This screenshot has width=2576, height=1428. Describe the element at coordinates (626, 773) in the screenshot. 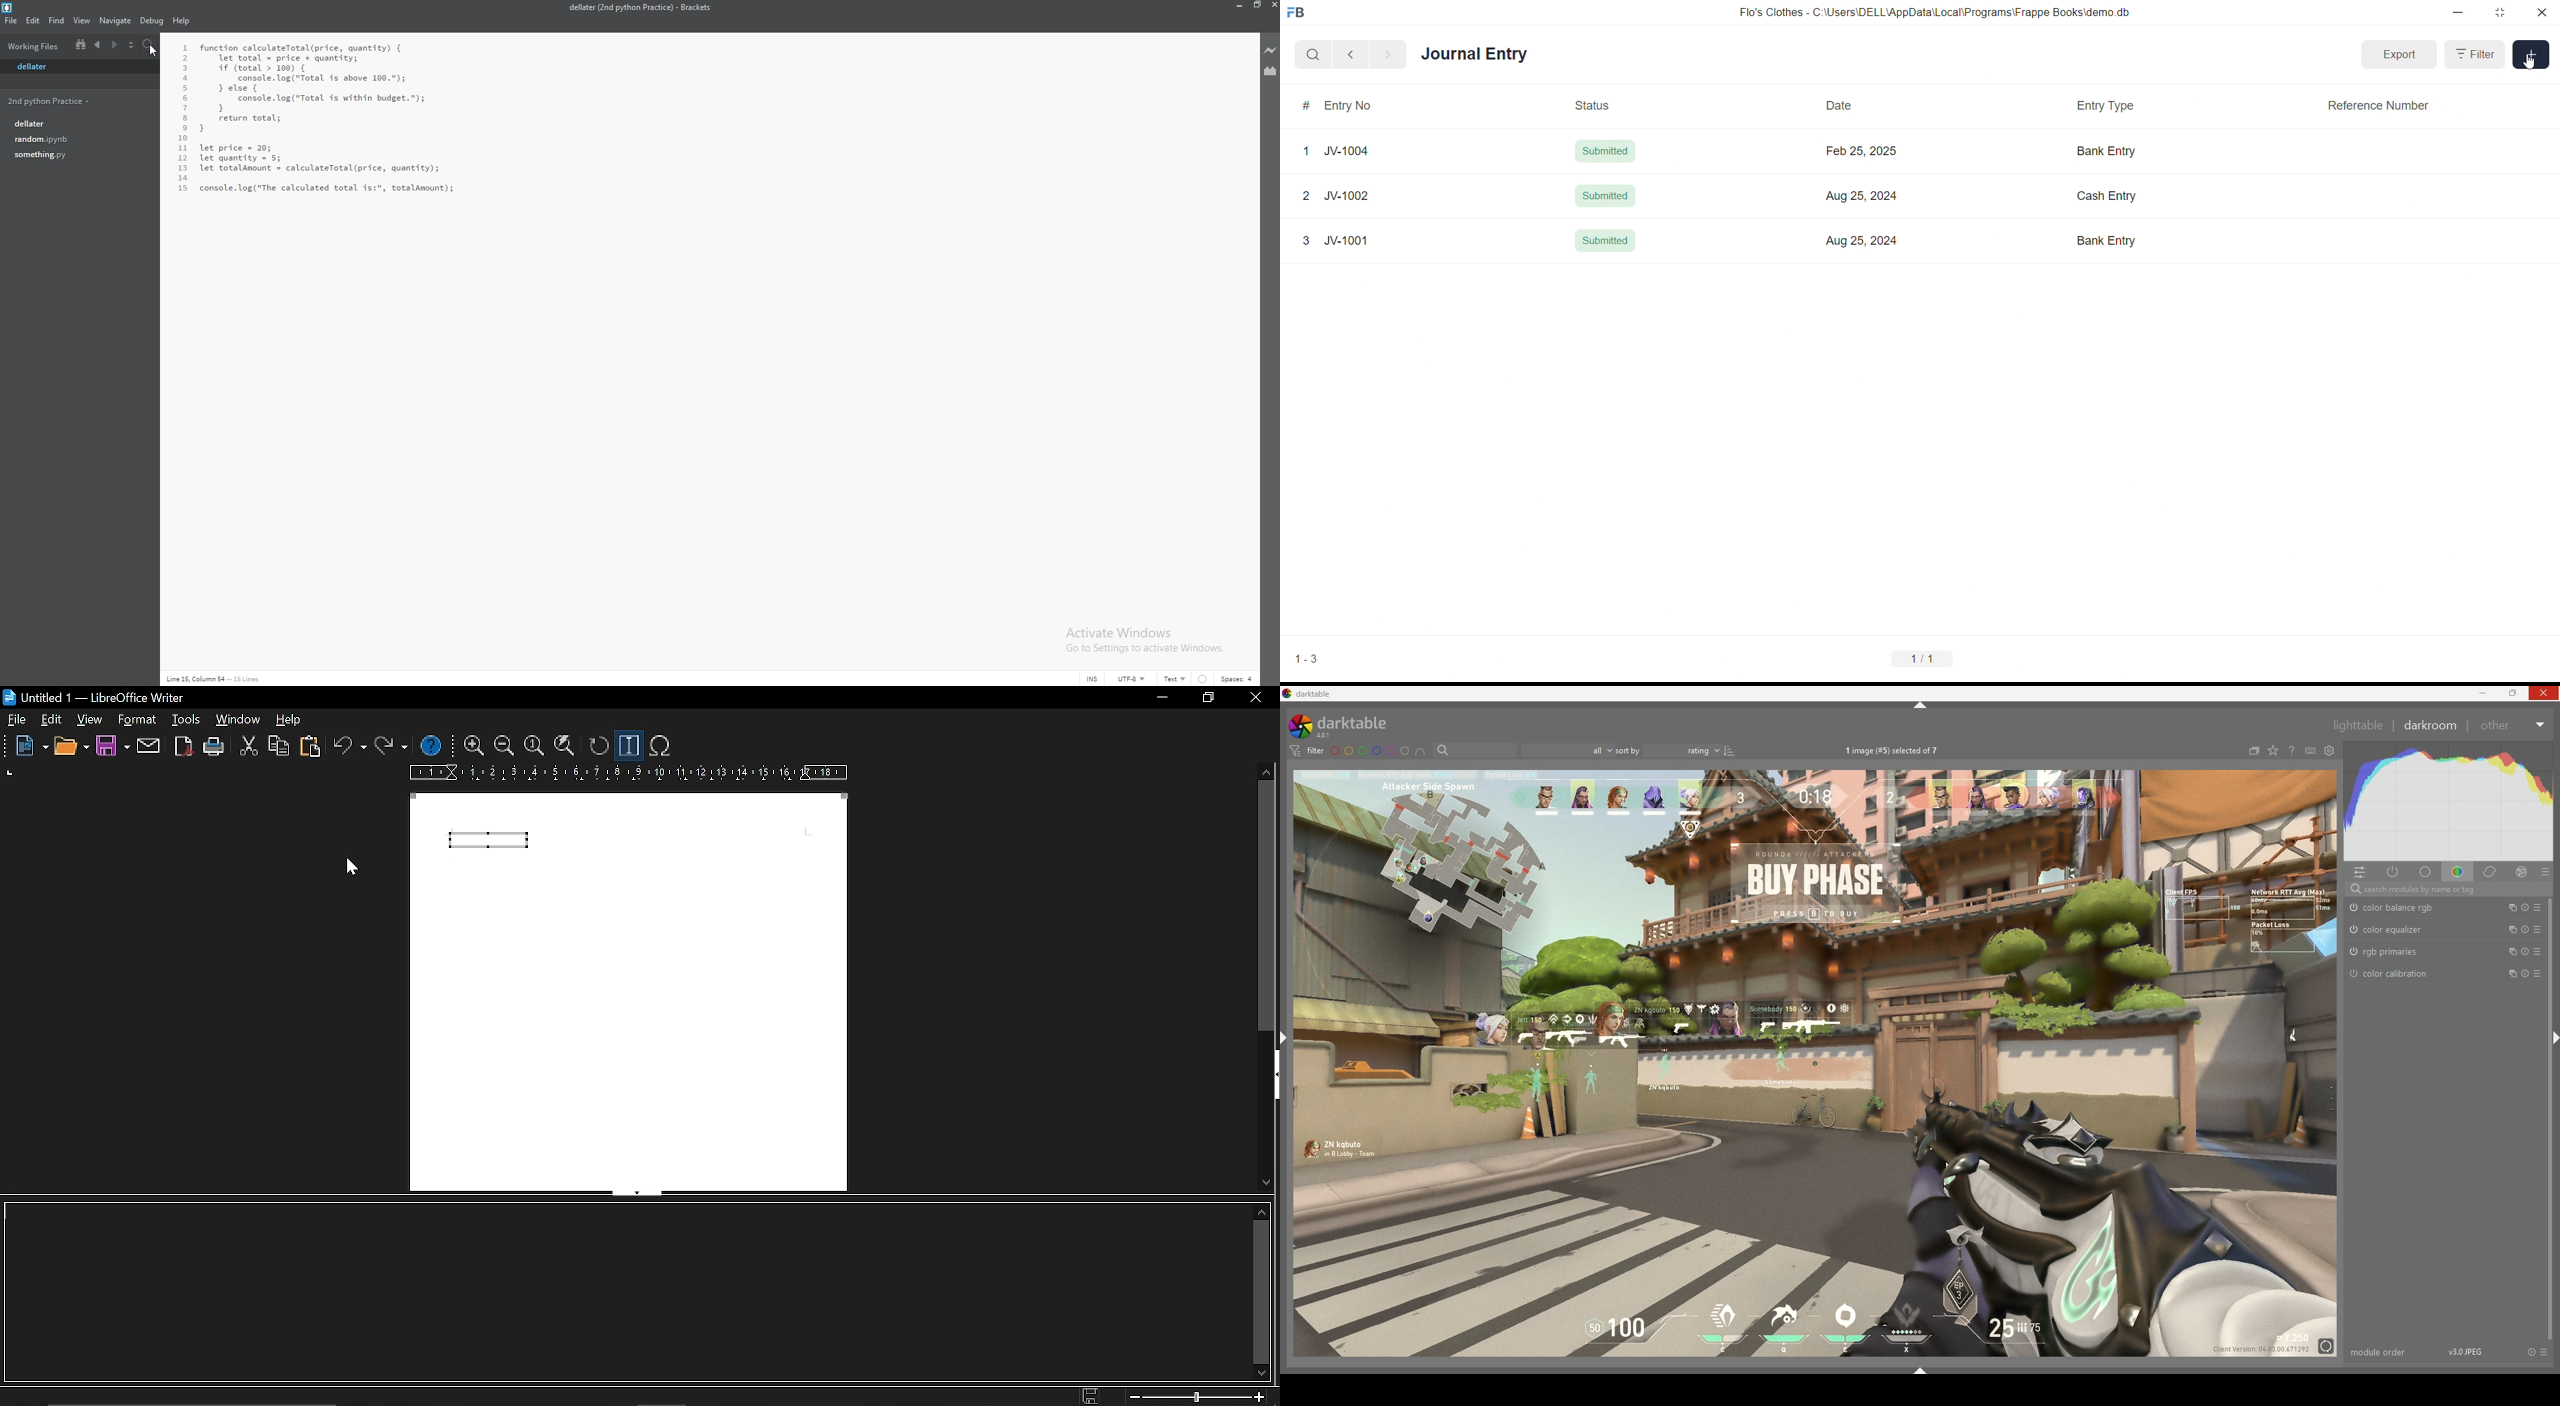

I see `scale` at that location.